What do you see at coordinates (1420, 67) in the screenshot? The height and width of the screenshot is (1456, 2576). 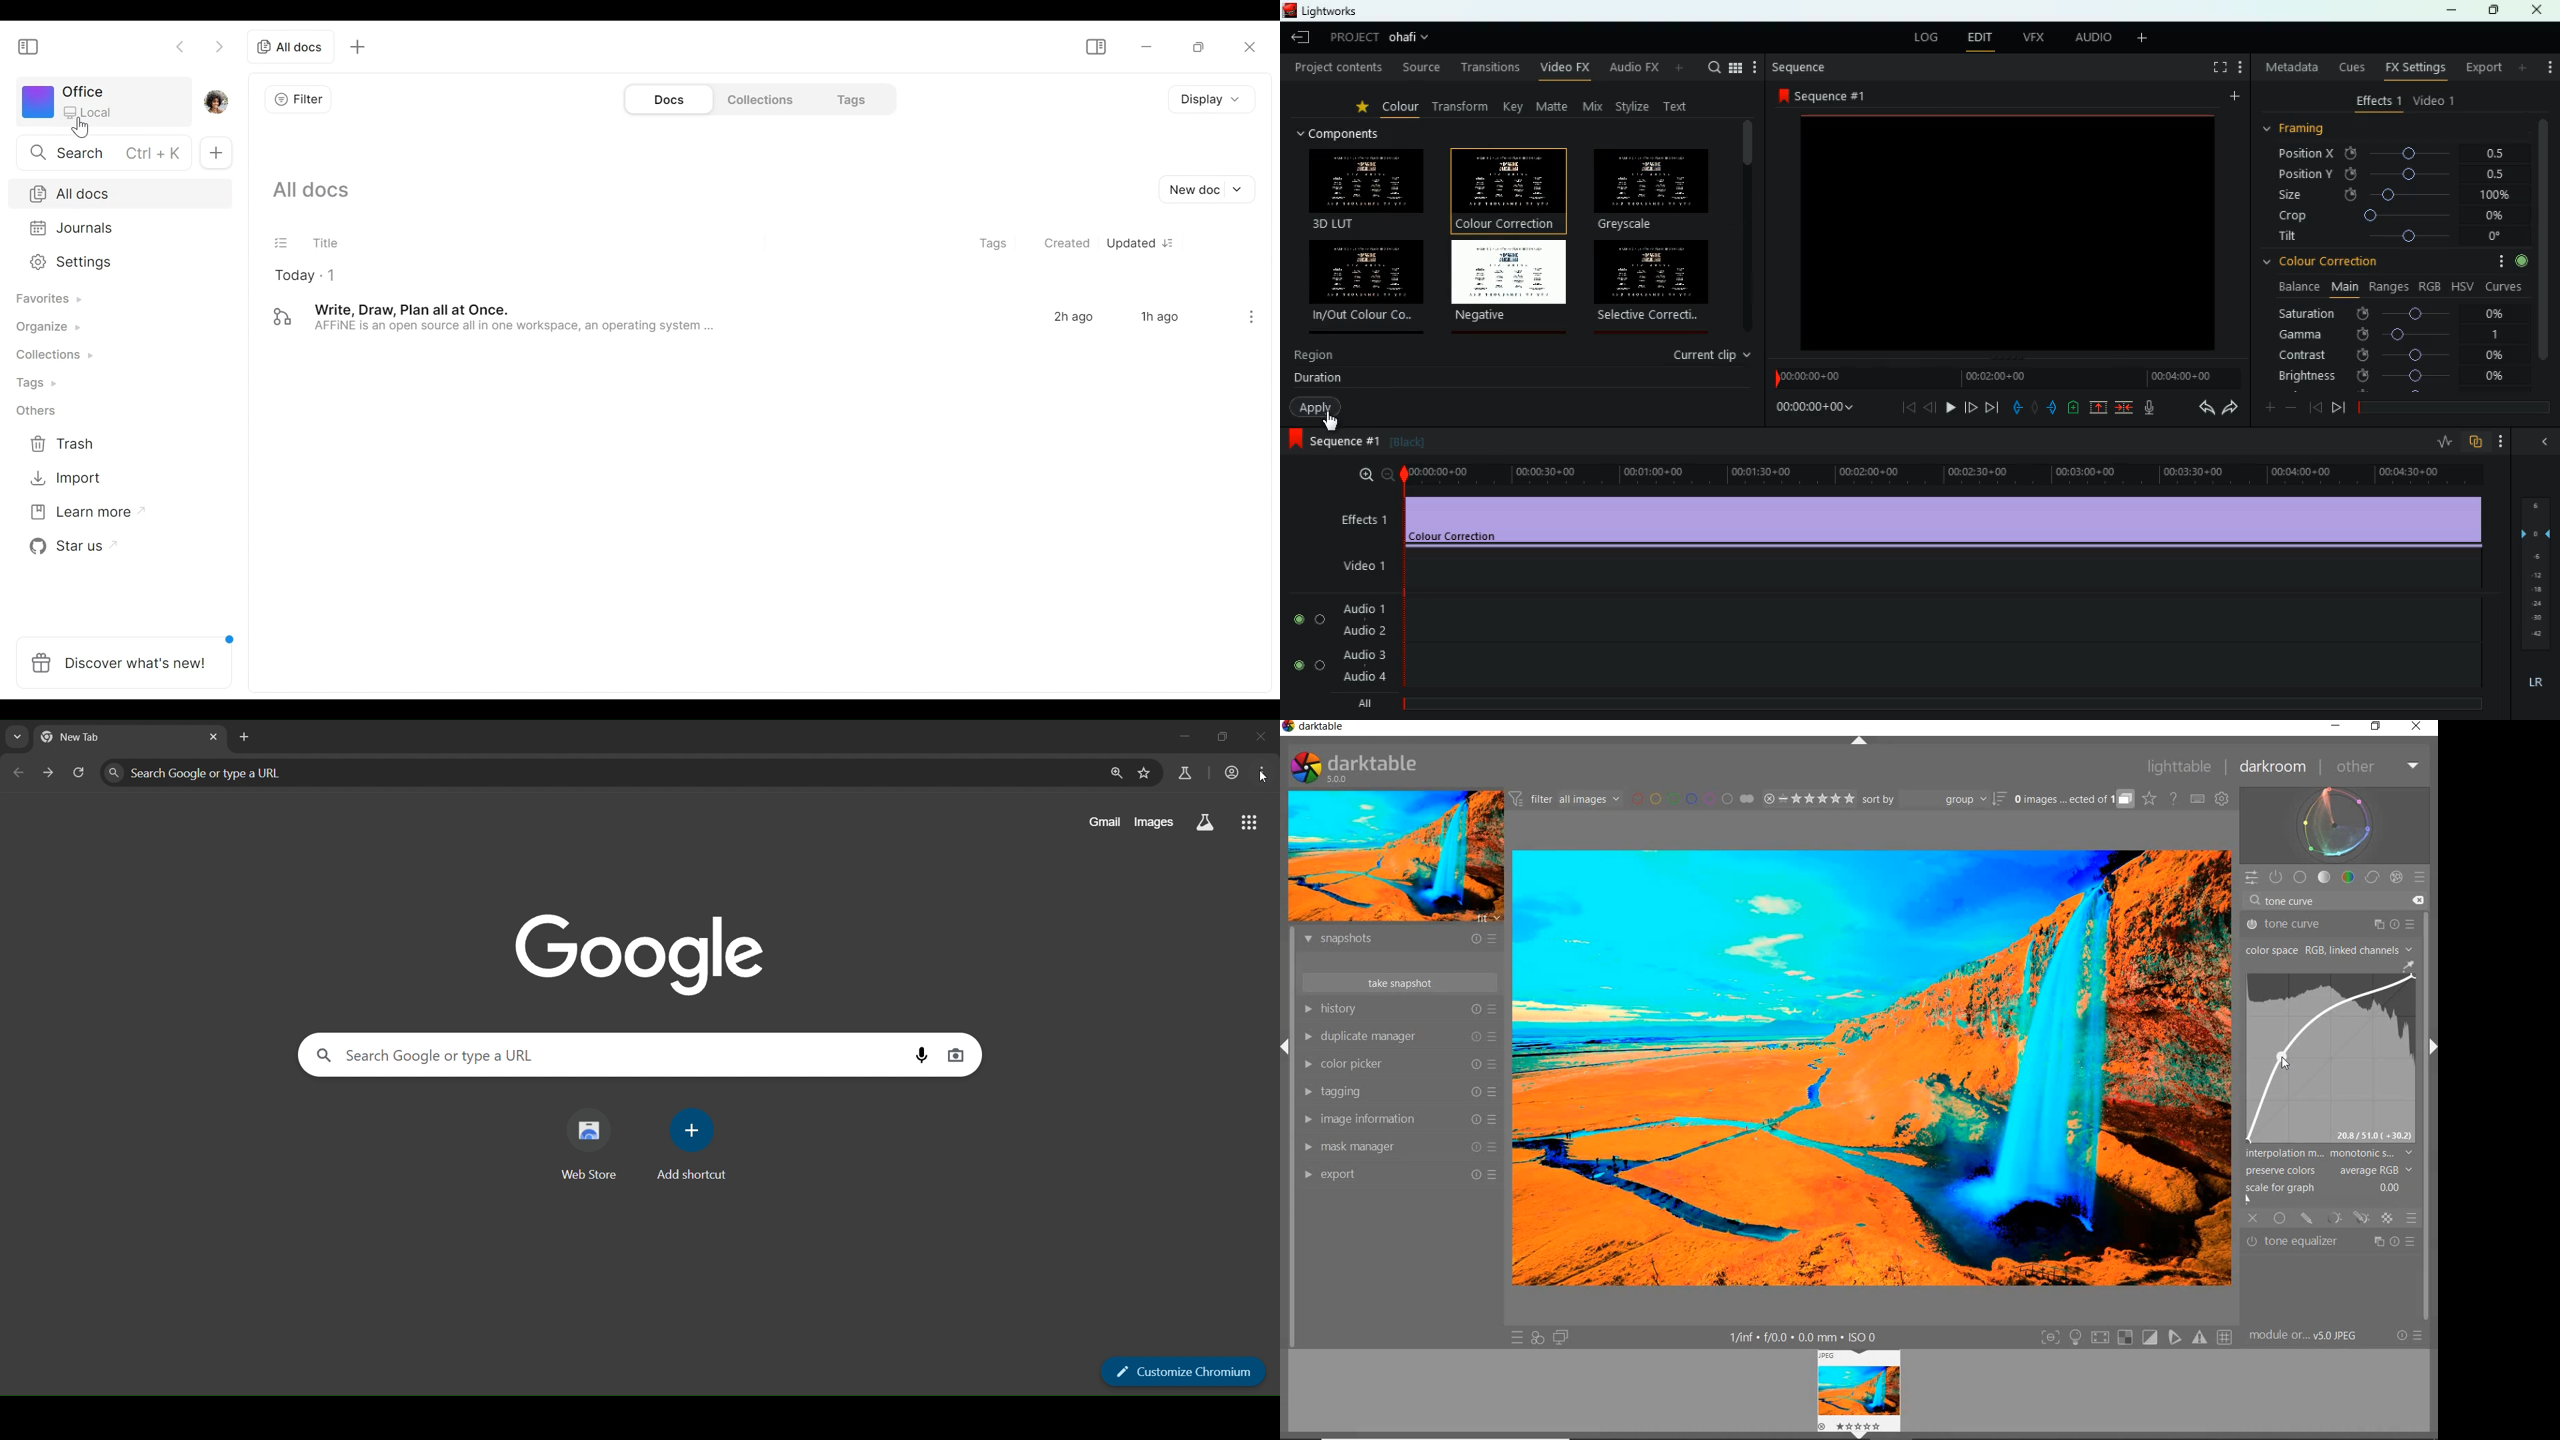 I see `source` at bounding box center [1420, 67].